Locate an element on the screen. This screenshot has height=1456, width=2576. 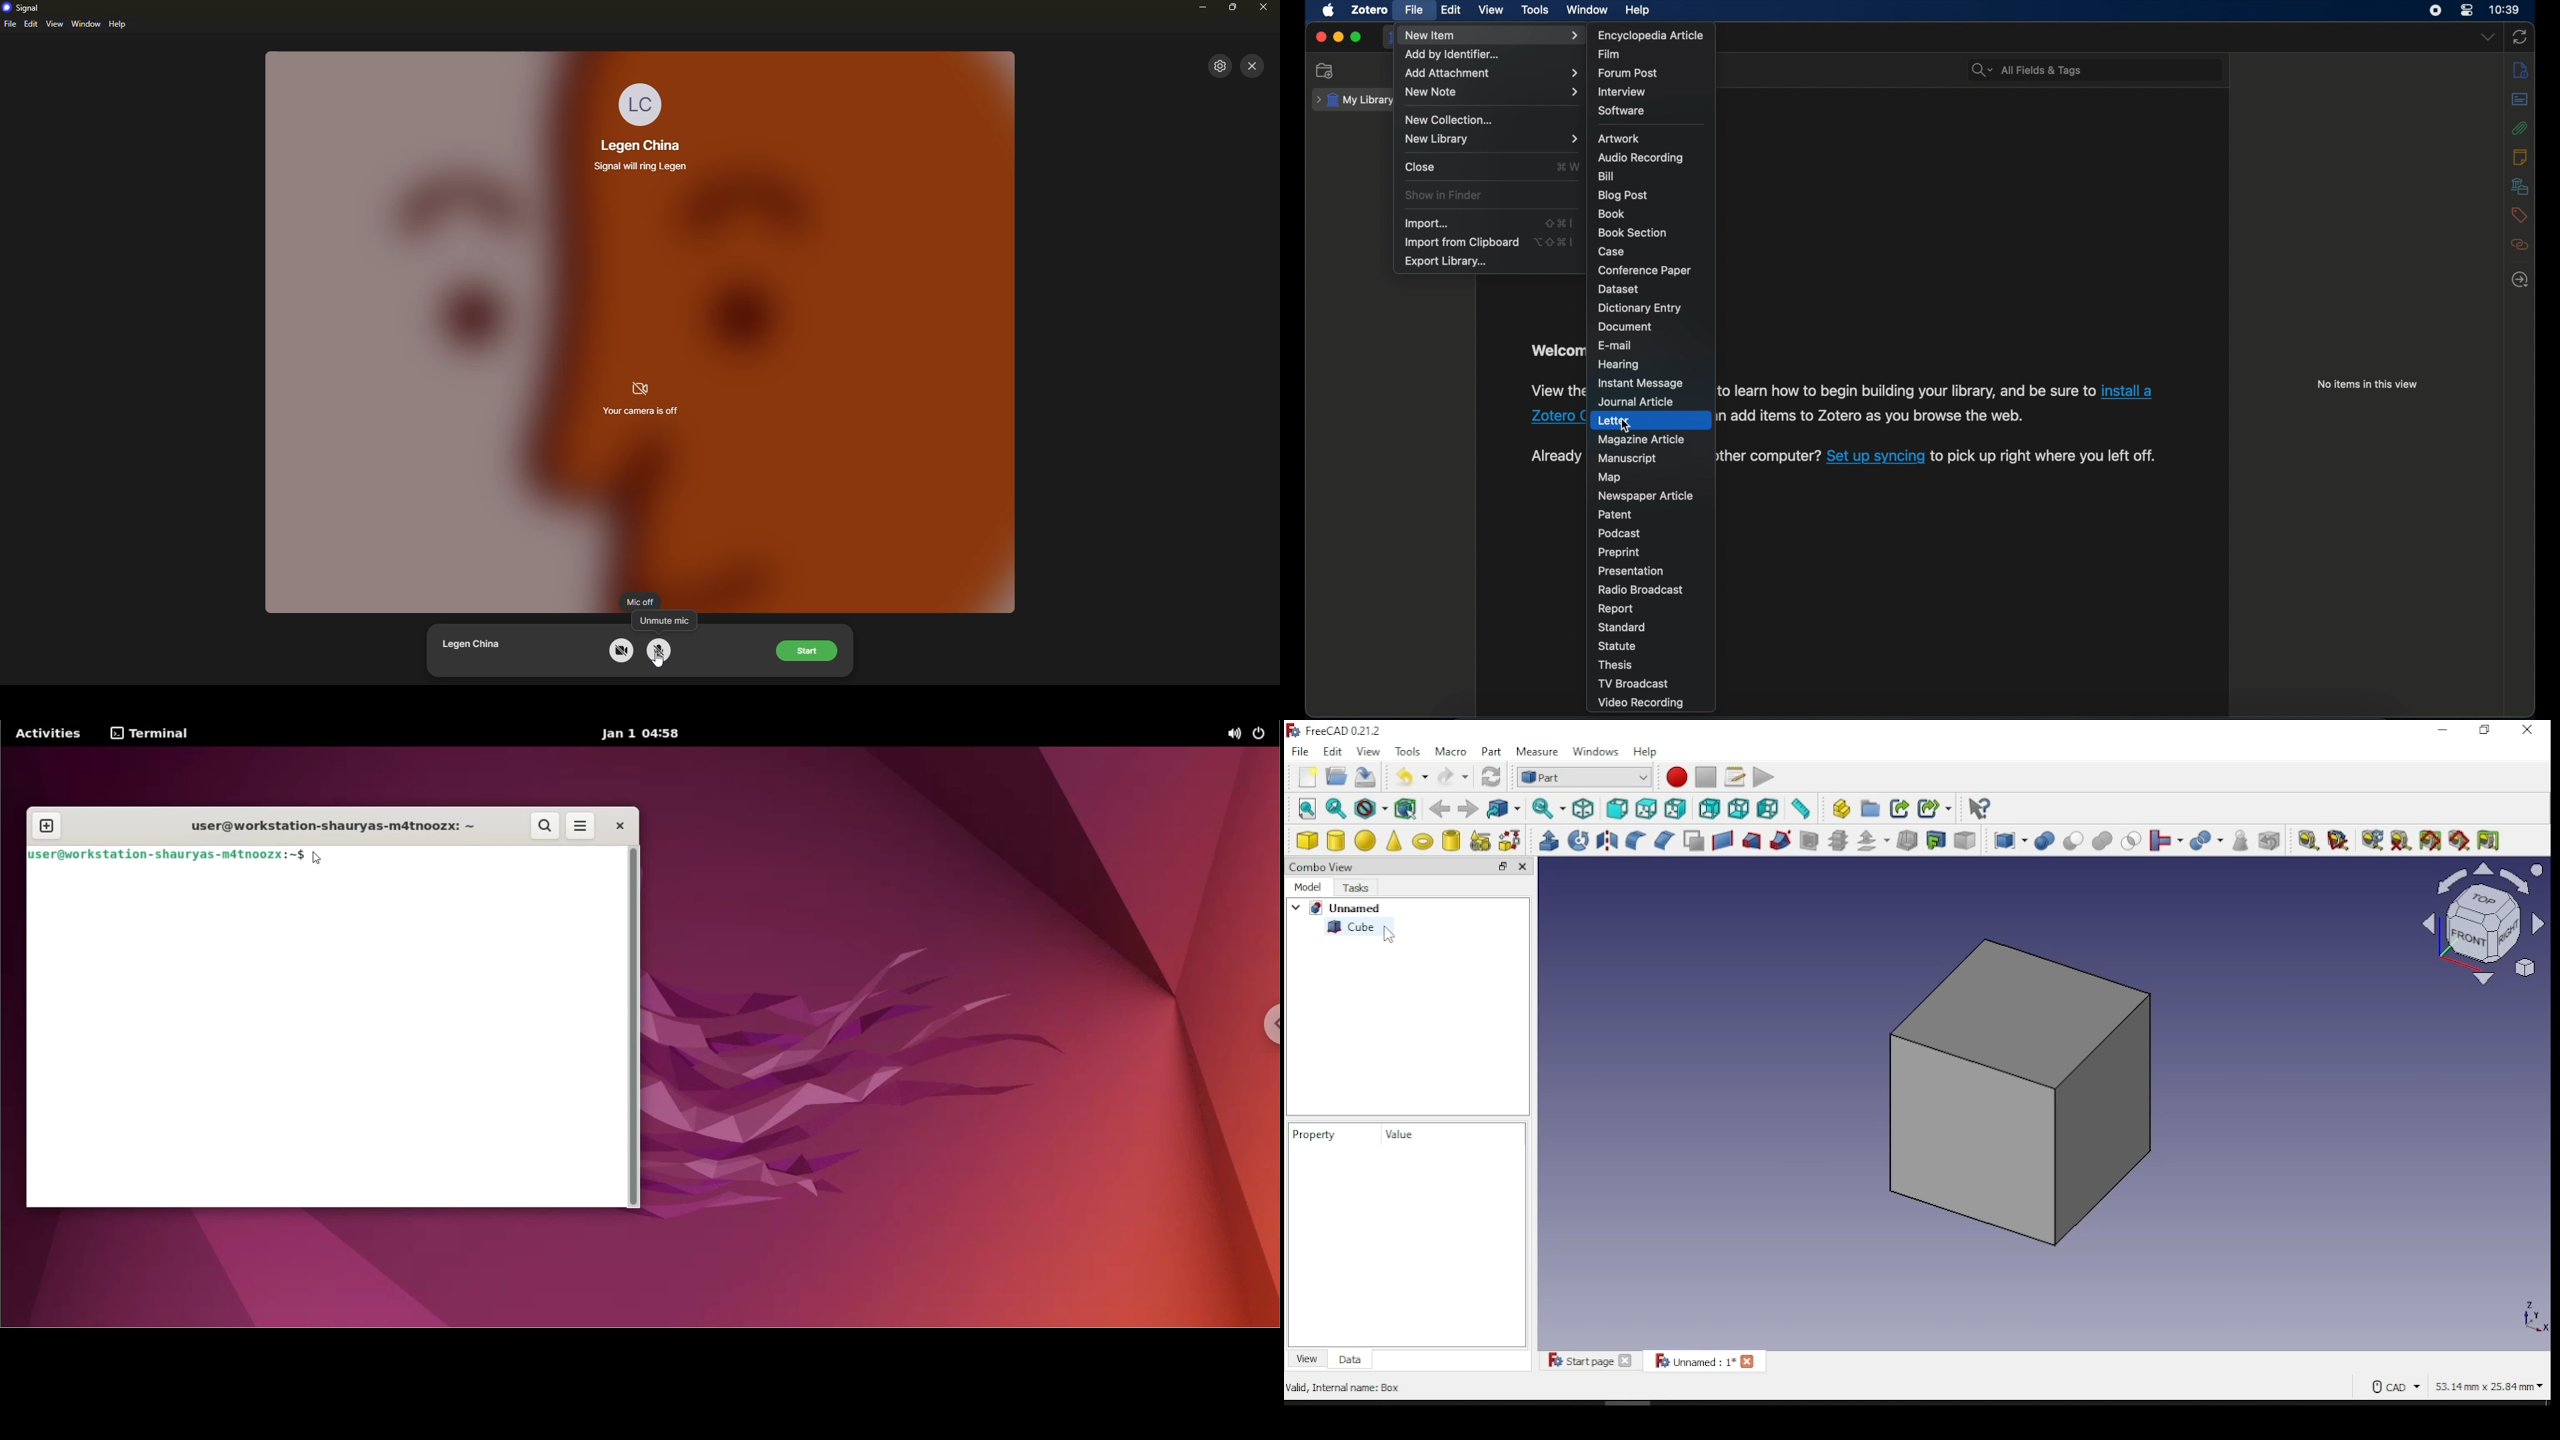
to pick up right where you left off. is located at coordinates (2045, 455).